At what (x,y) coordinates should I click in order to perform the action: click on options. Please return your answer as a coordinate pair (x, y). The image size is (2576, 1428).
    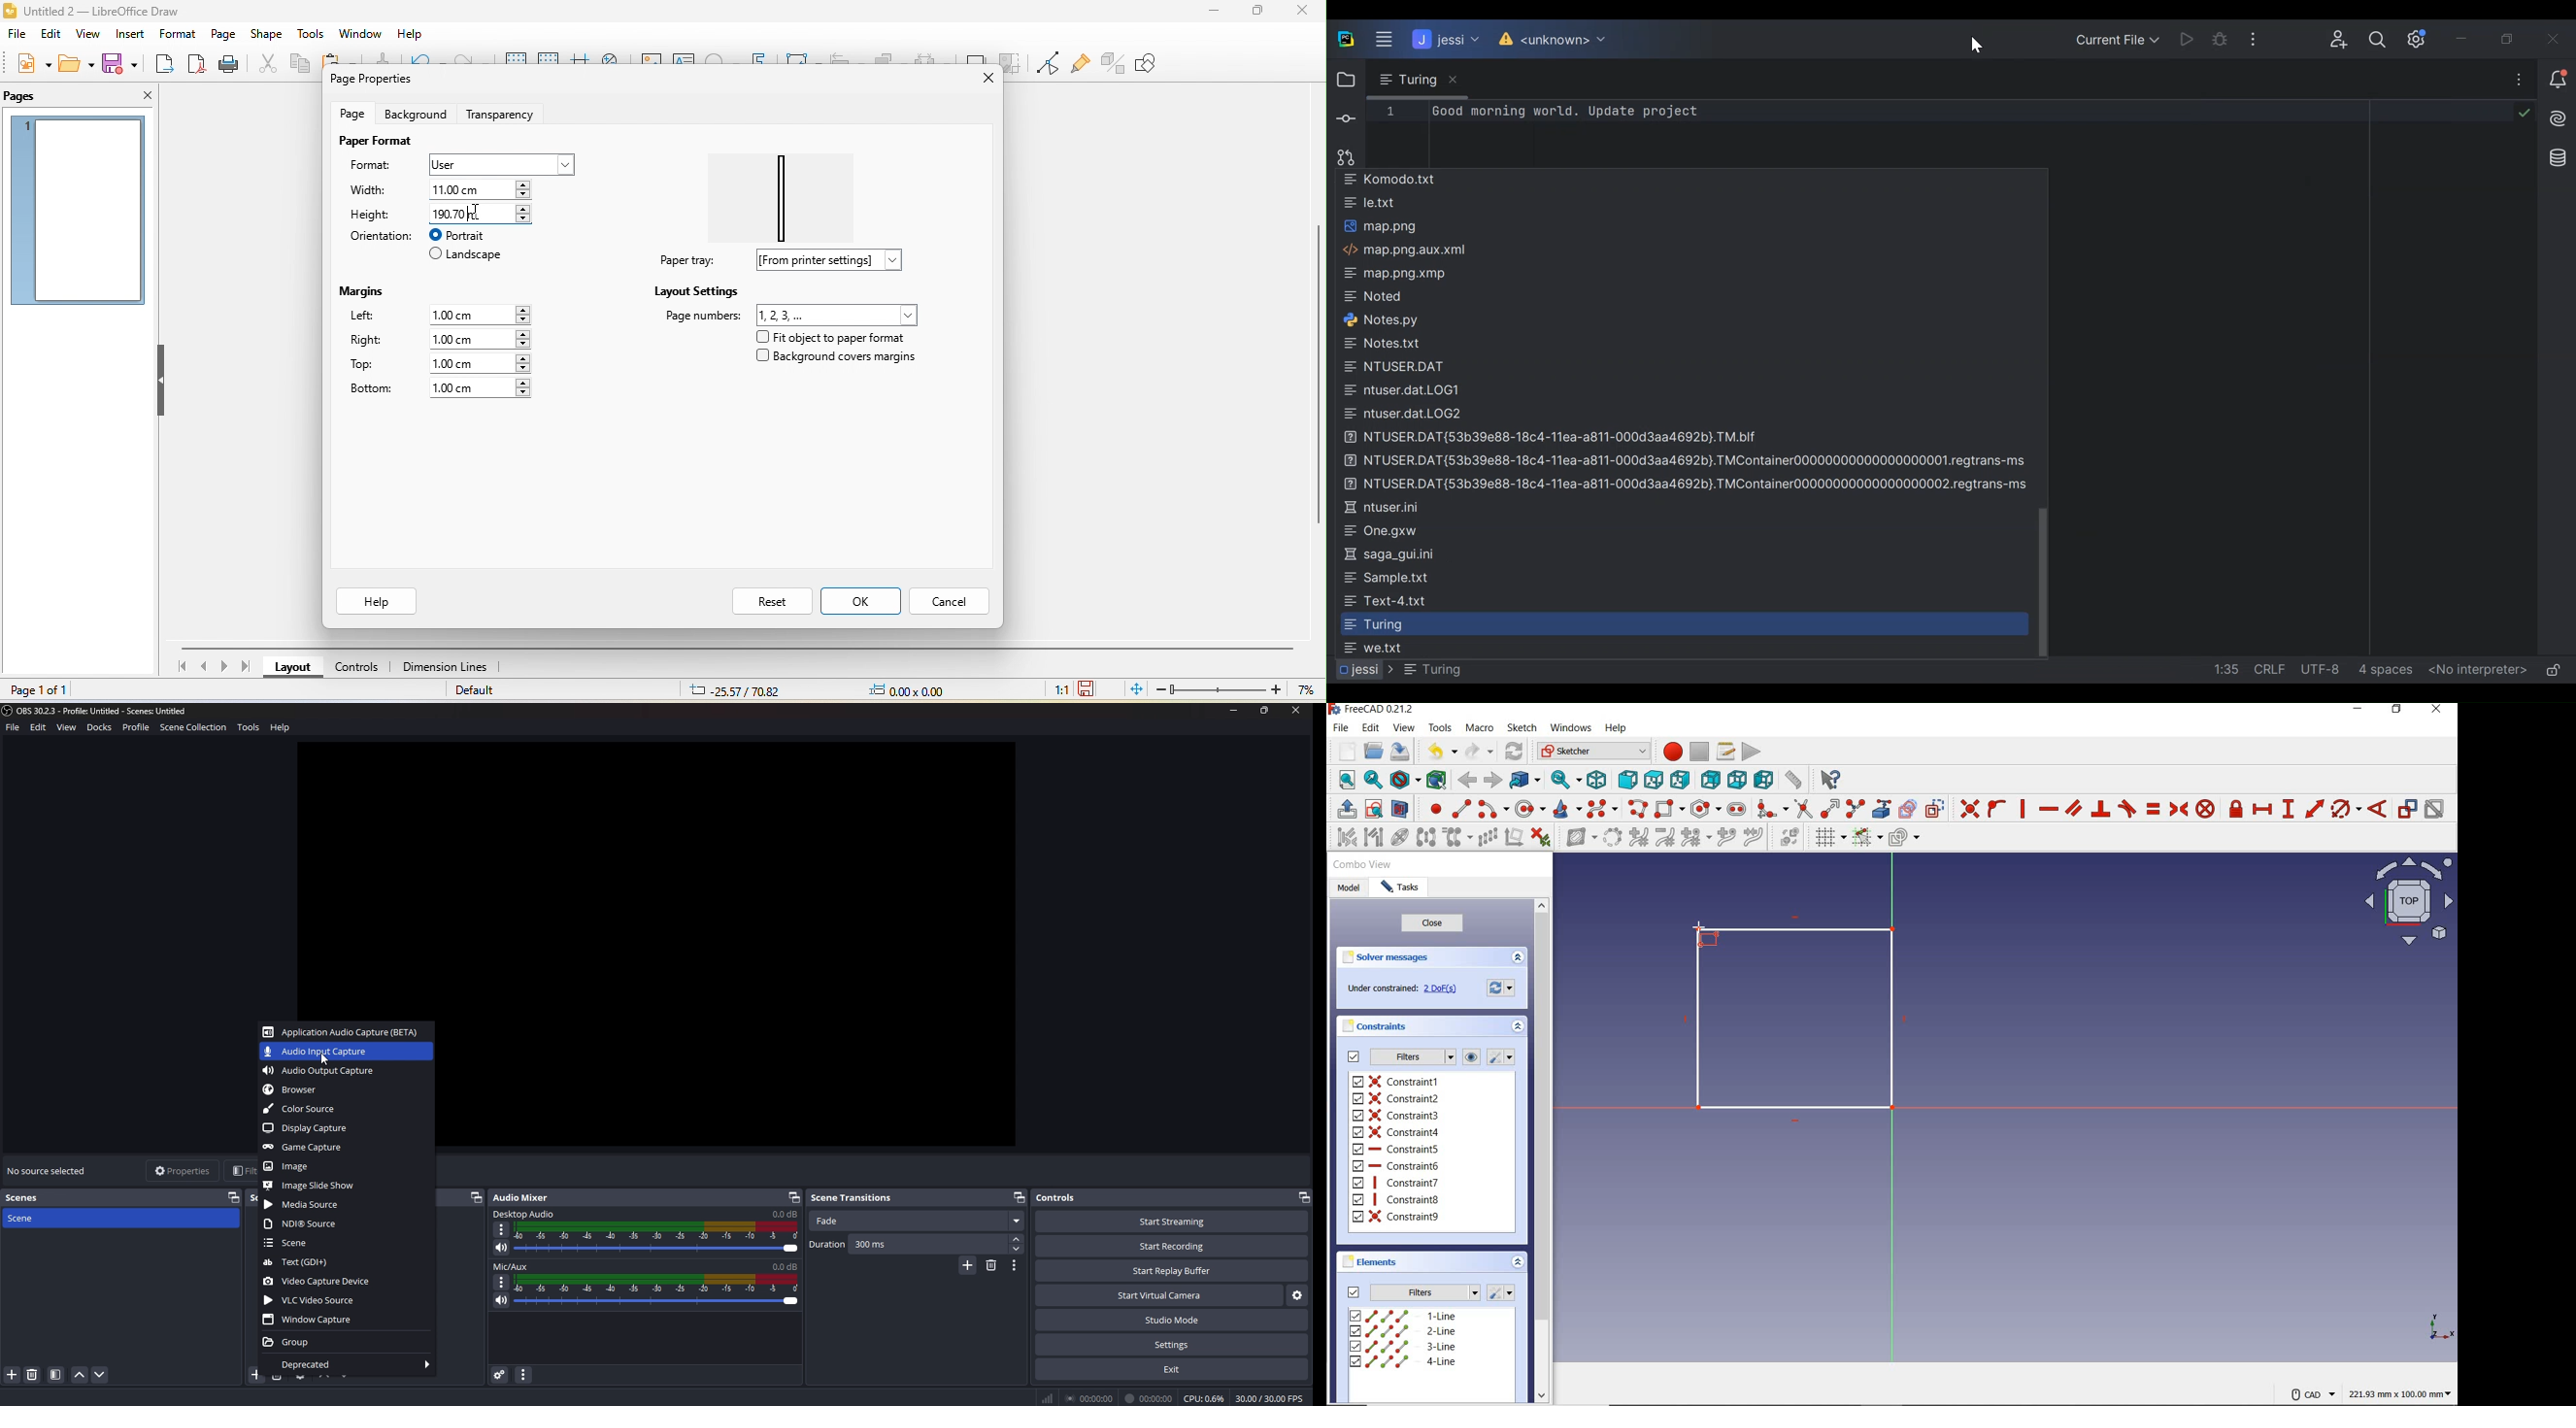
    Looking at the image, I should click on (503, 1230).